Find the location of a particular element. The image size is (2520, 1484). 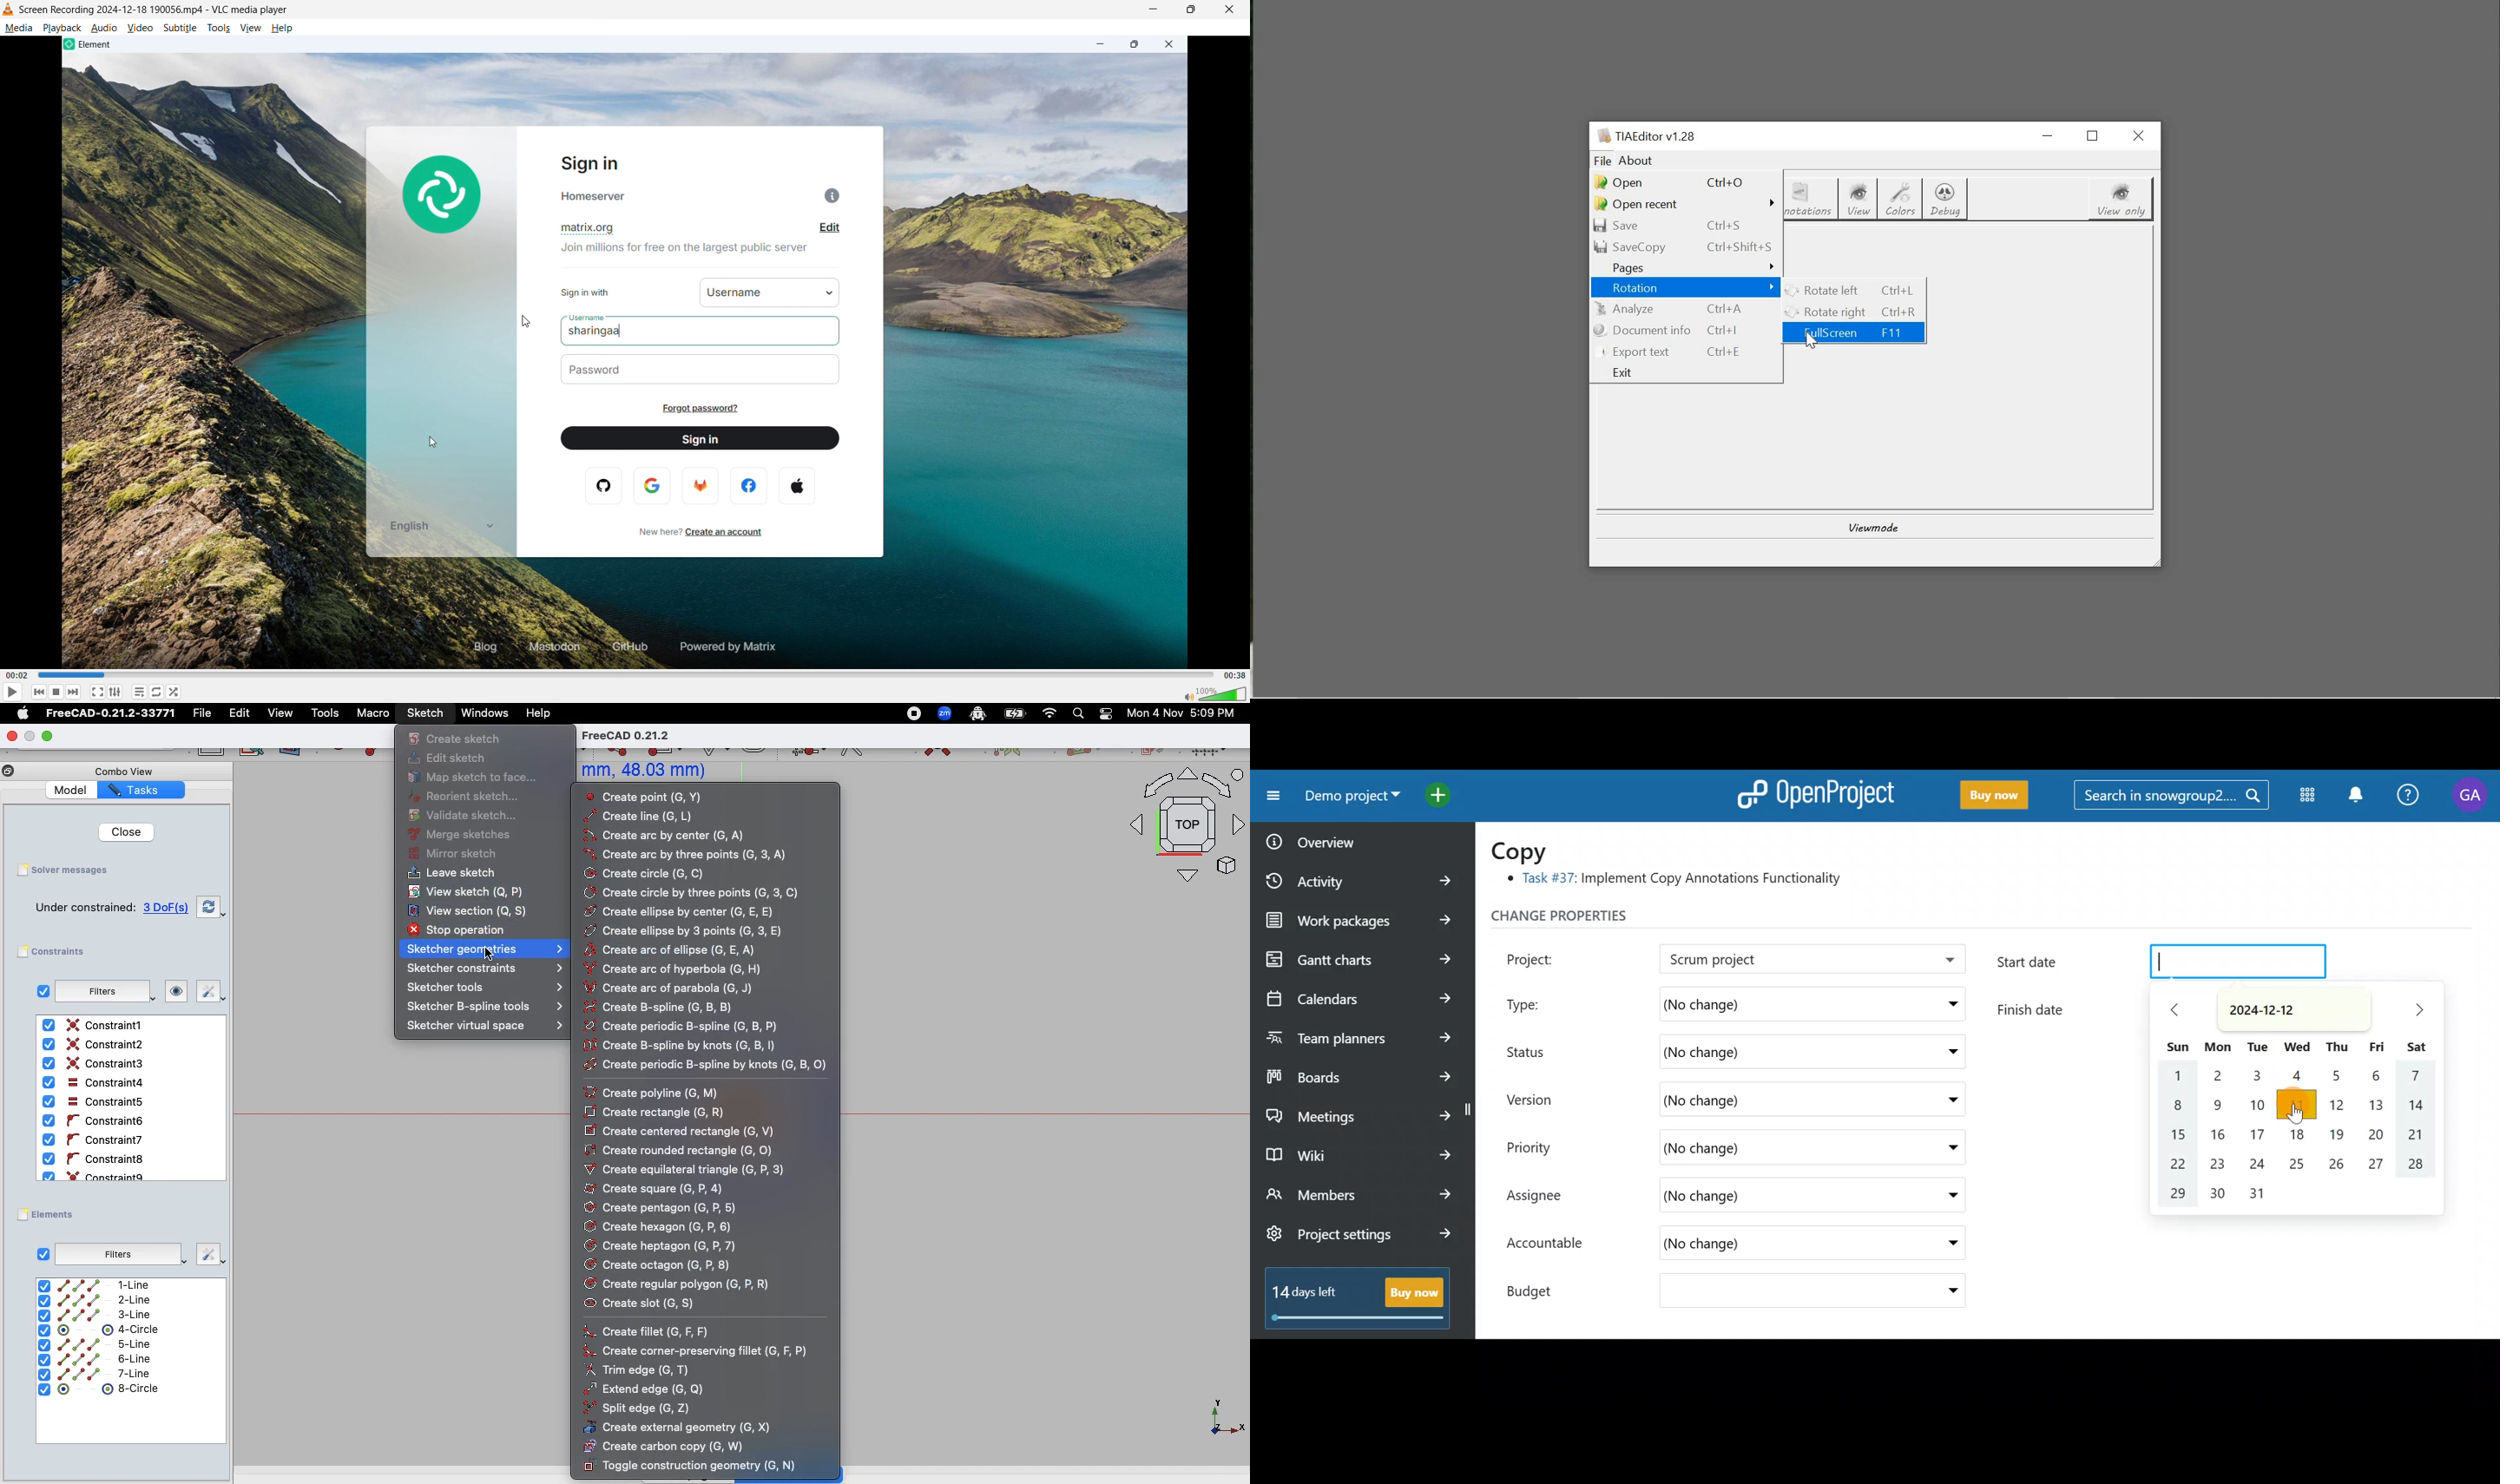

Meetings is located at coordinates (1359, 1113).